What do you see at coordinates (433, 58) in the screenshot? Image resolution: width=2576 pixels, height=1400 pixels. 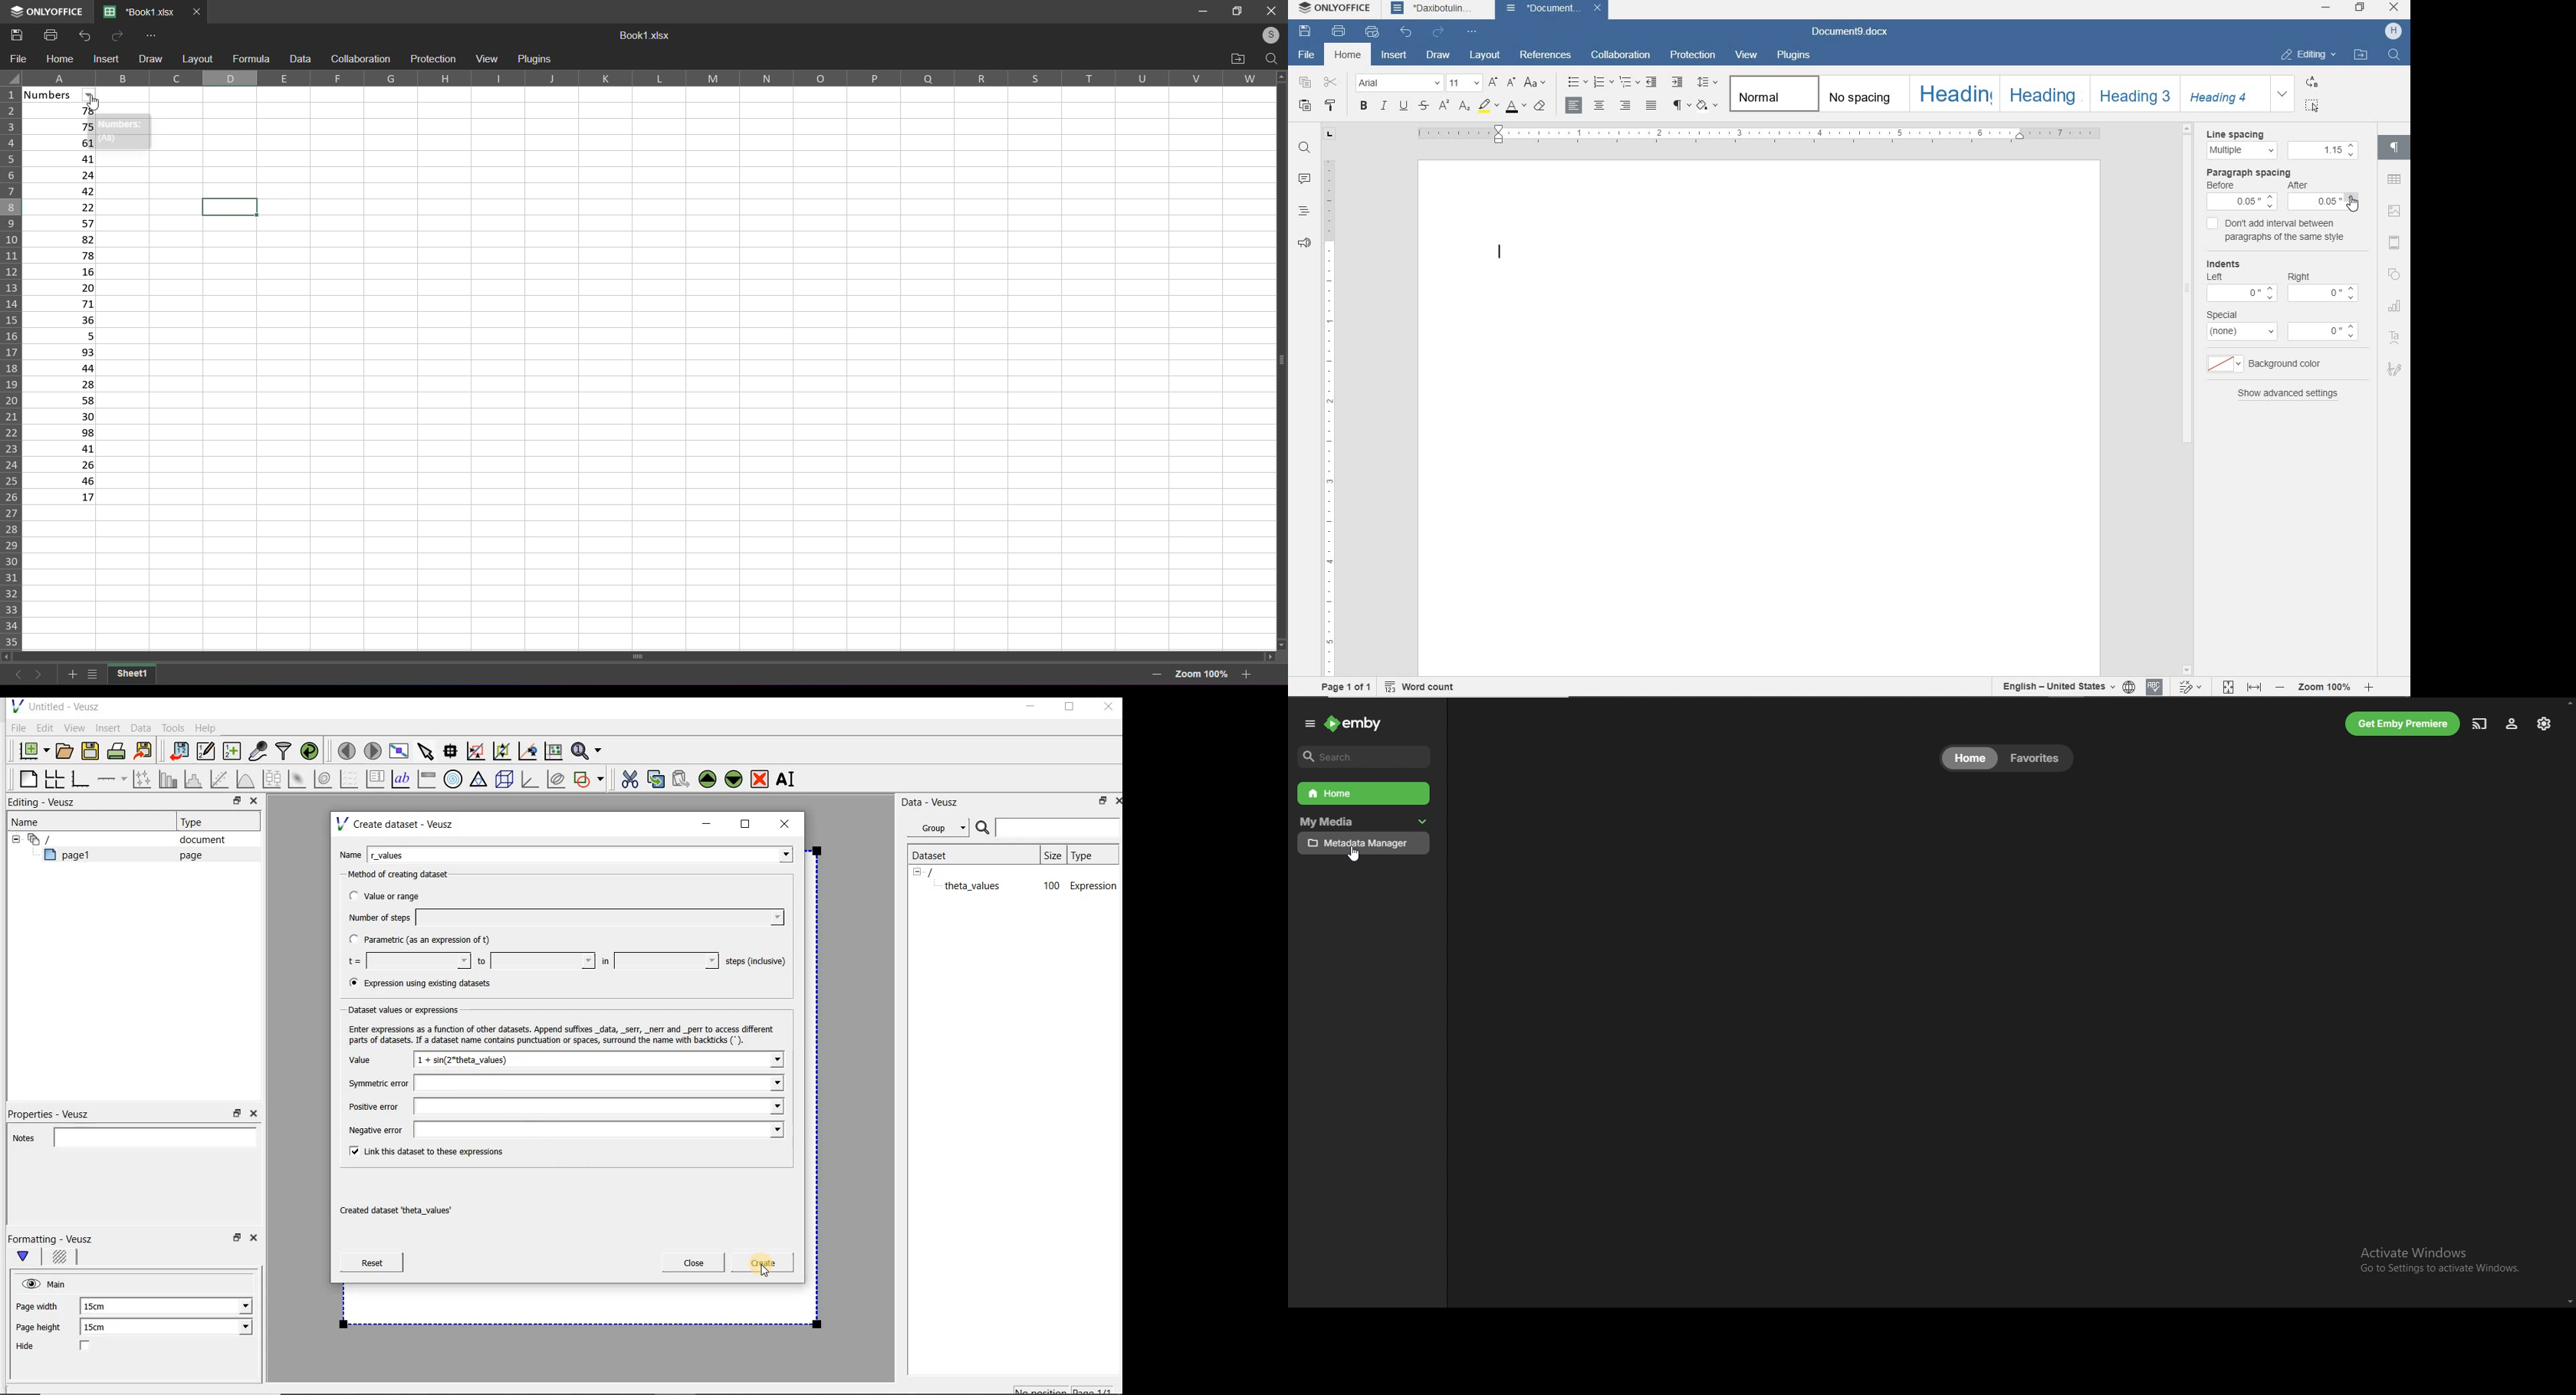 I see `protection` at bounding box center [433, 58].